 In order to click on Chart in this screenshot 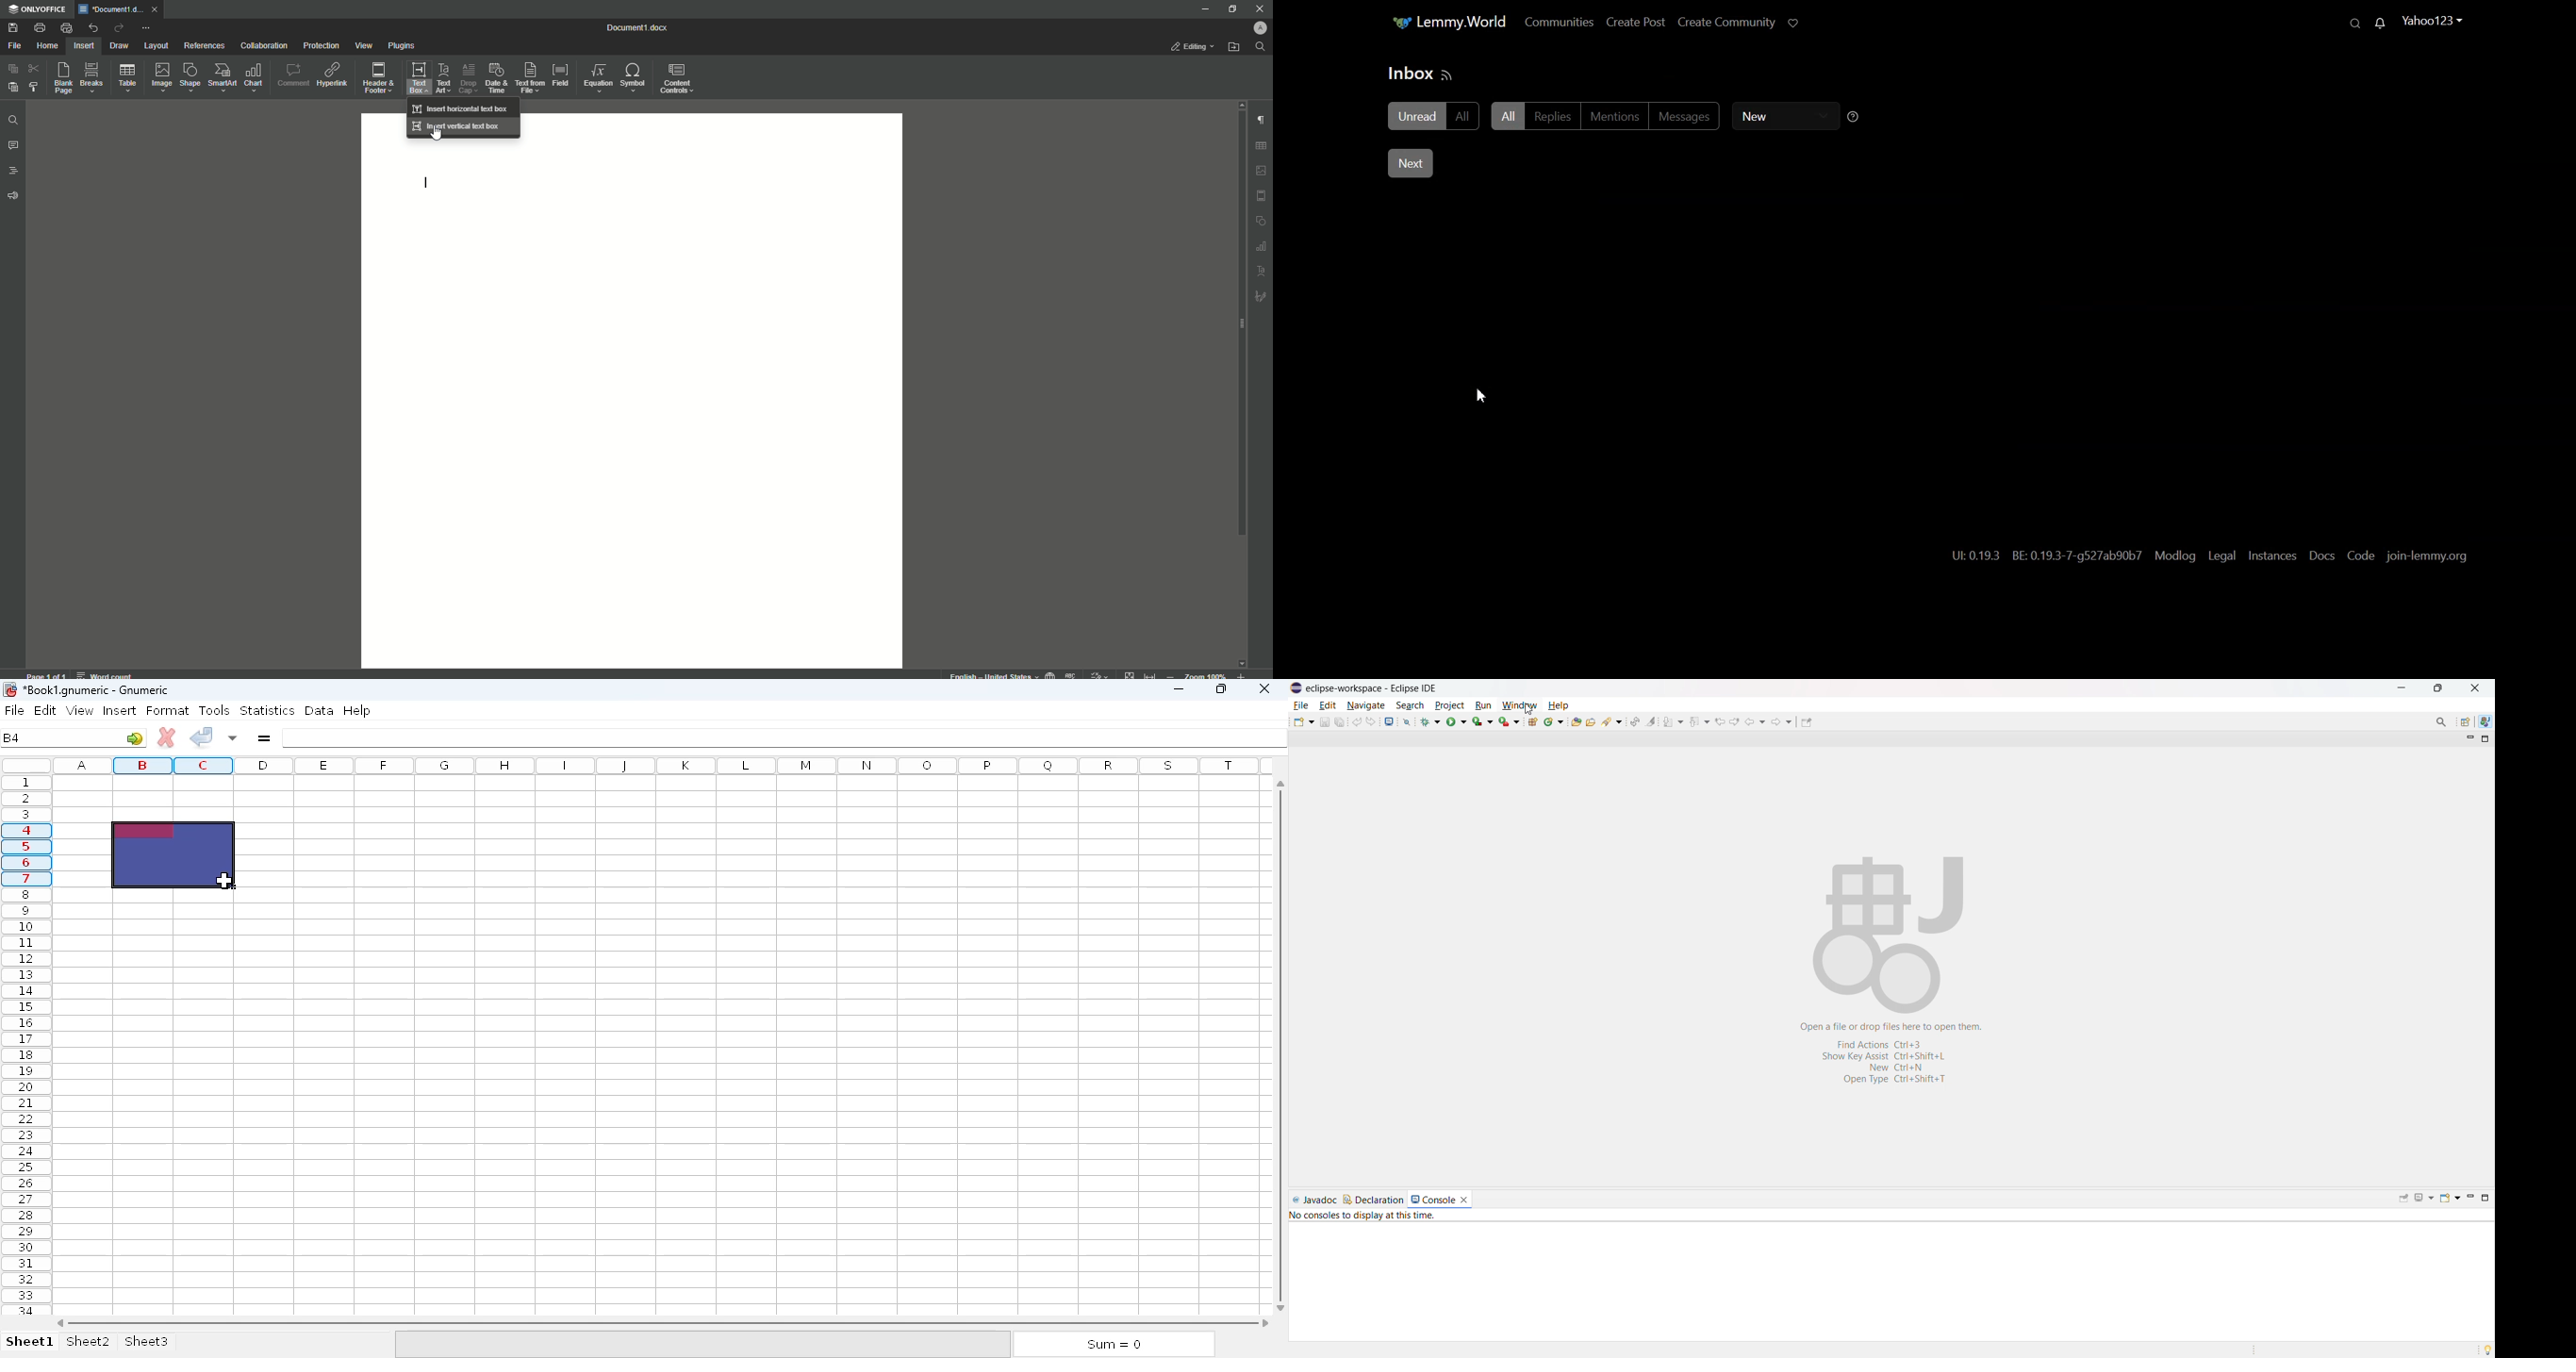, I will do `click(254, 78)`.